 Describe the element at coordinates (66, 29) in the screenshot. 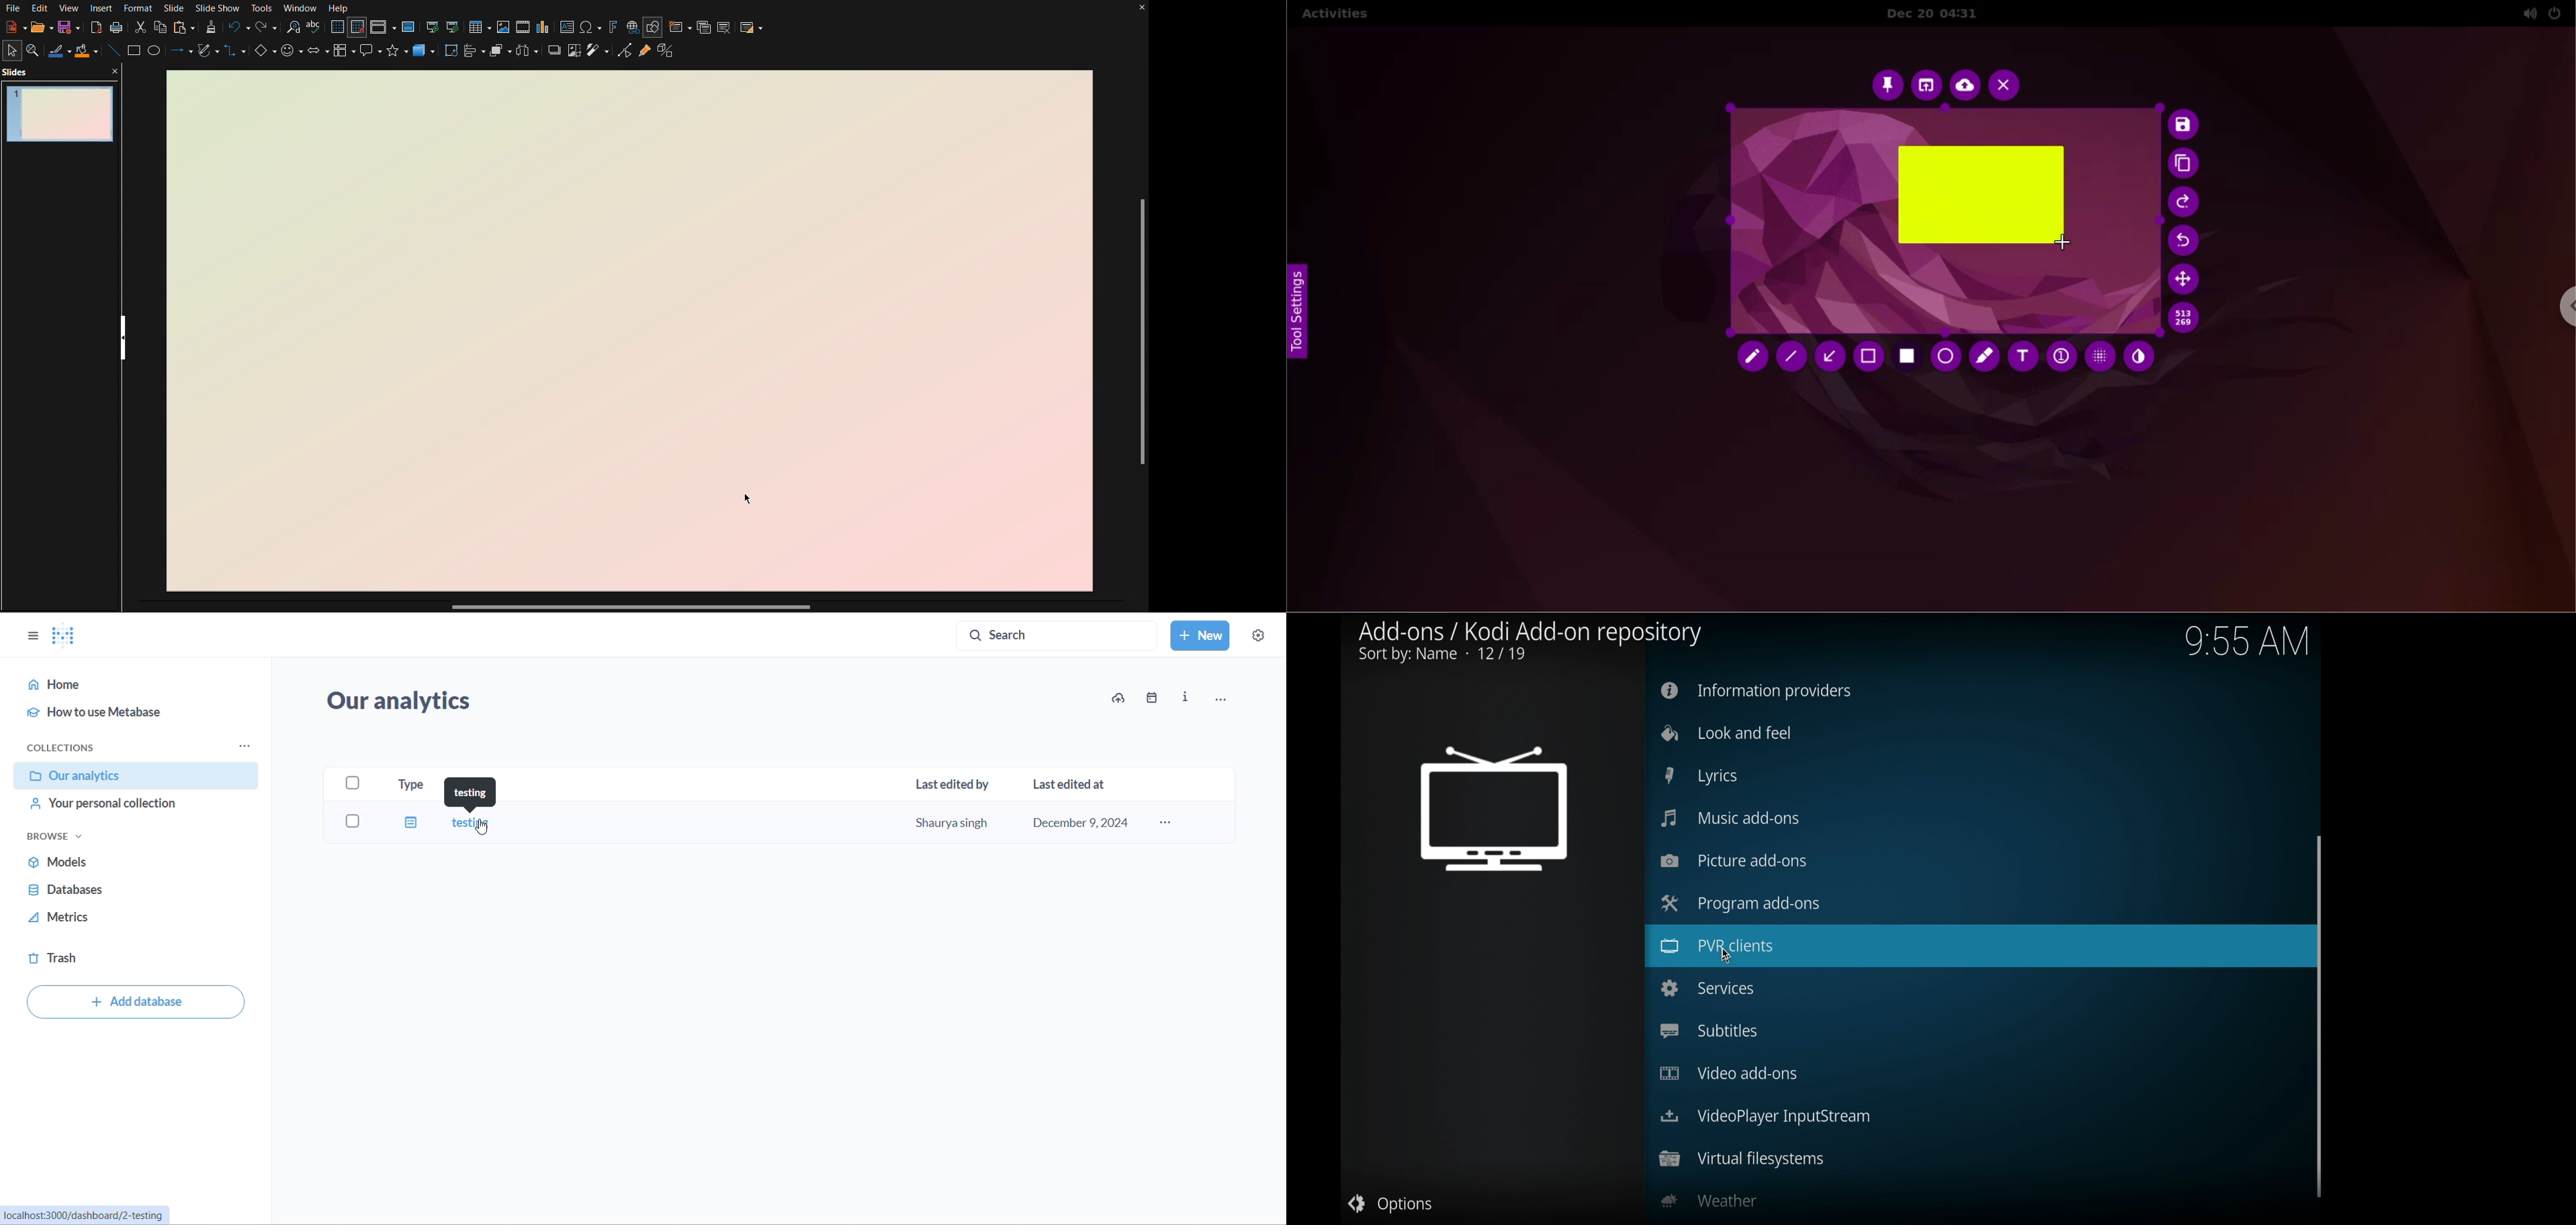

I see `Save` at that location.